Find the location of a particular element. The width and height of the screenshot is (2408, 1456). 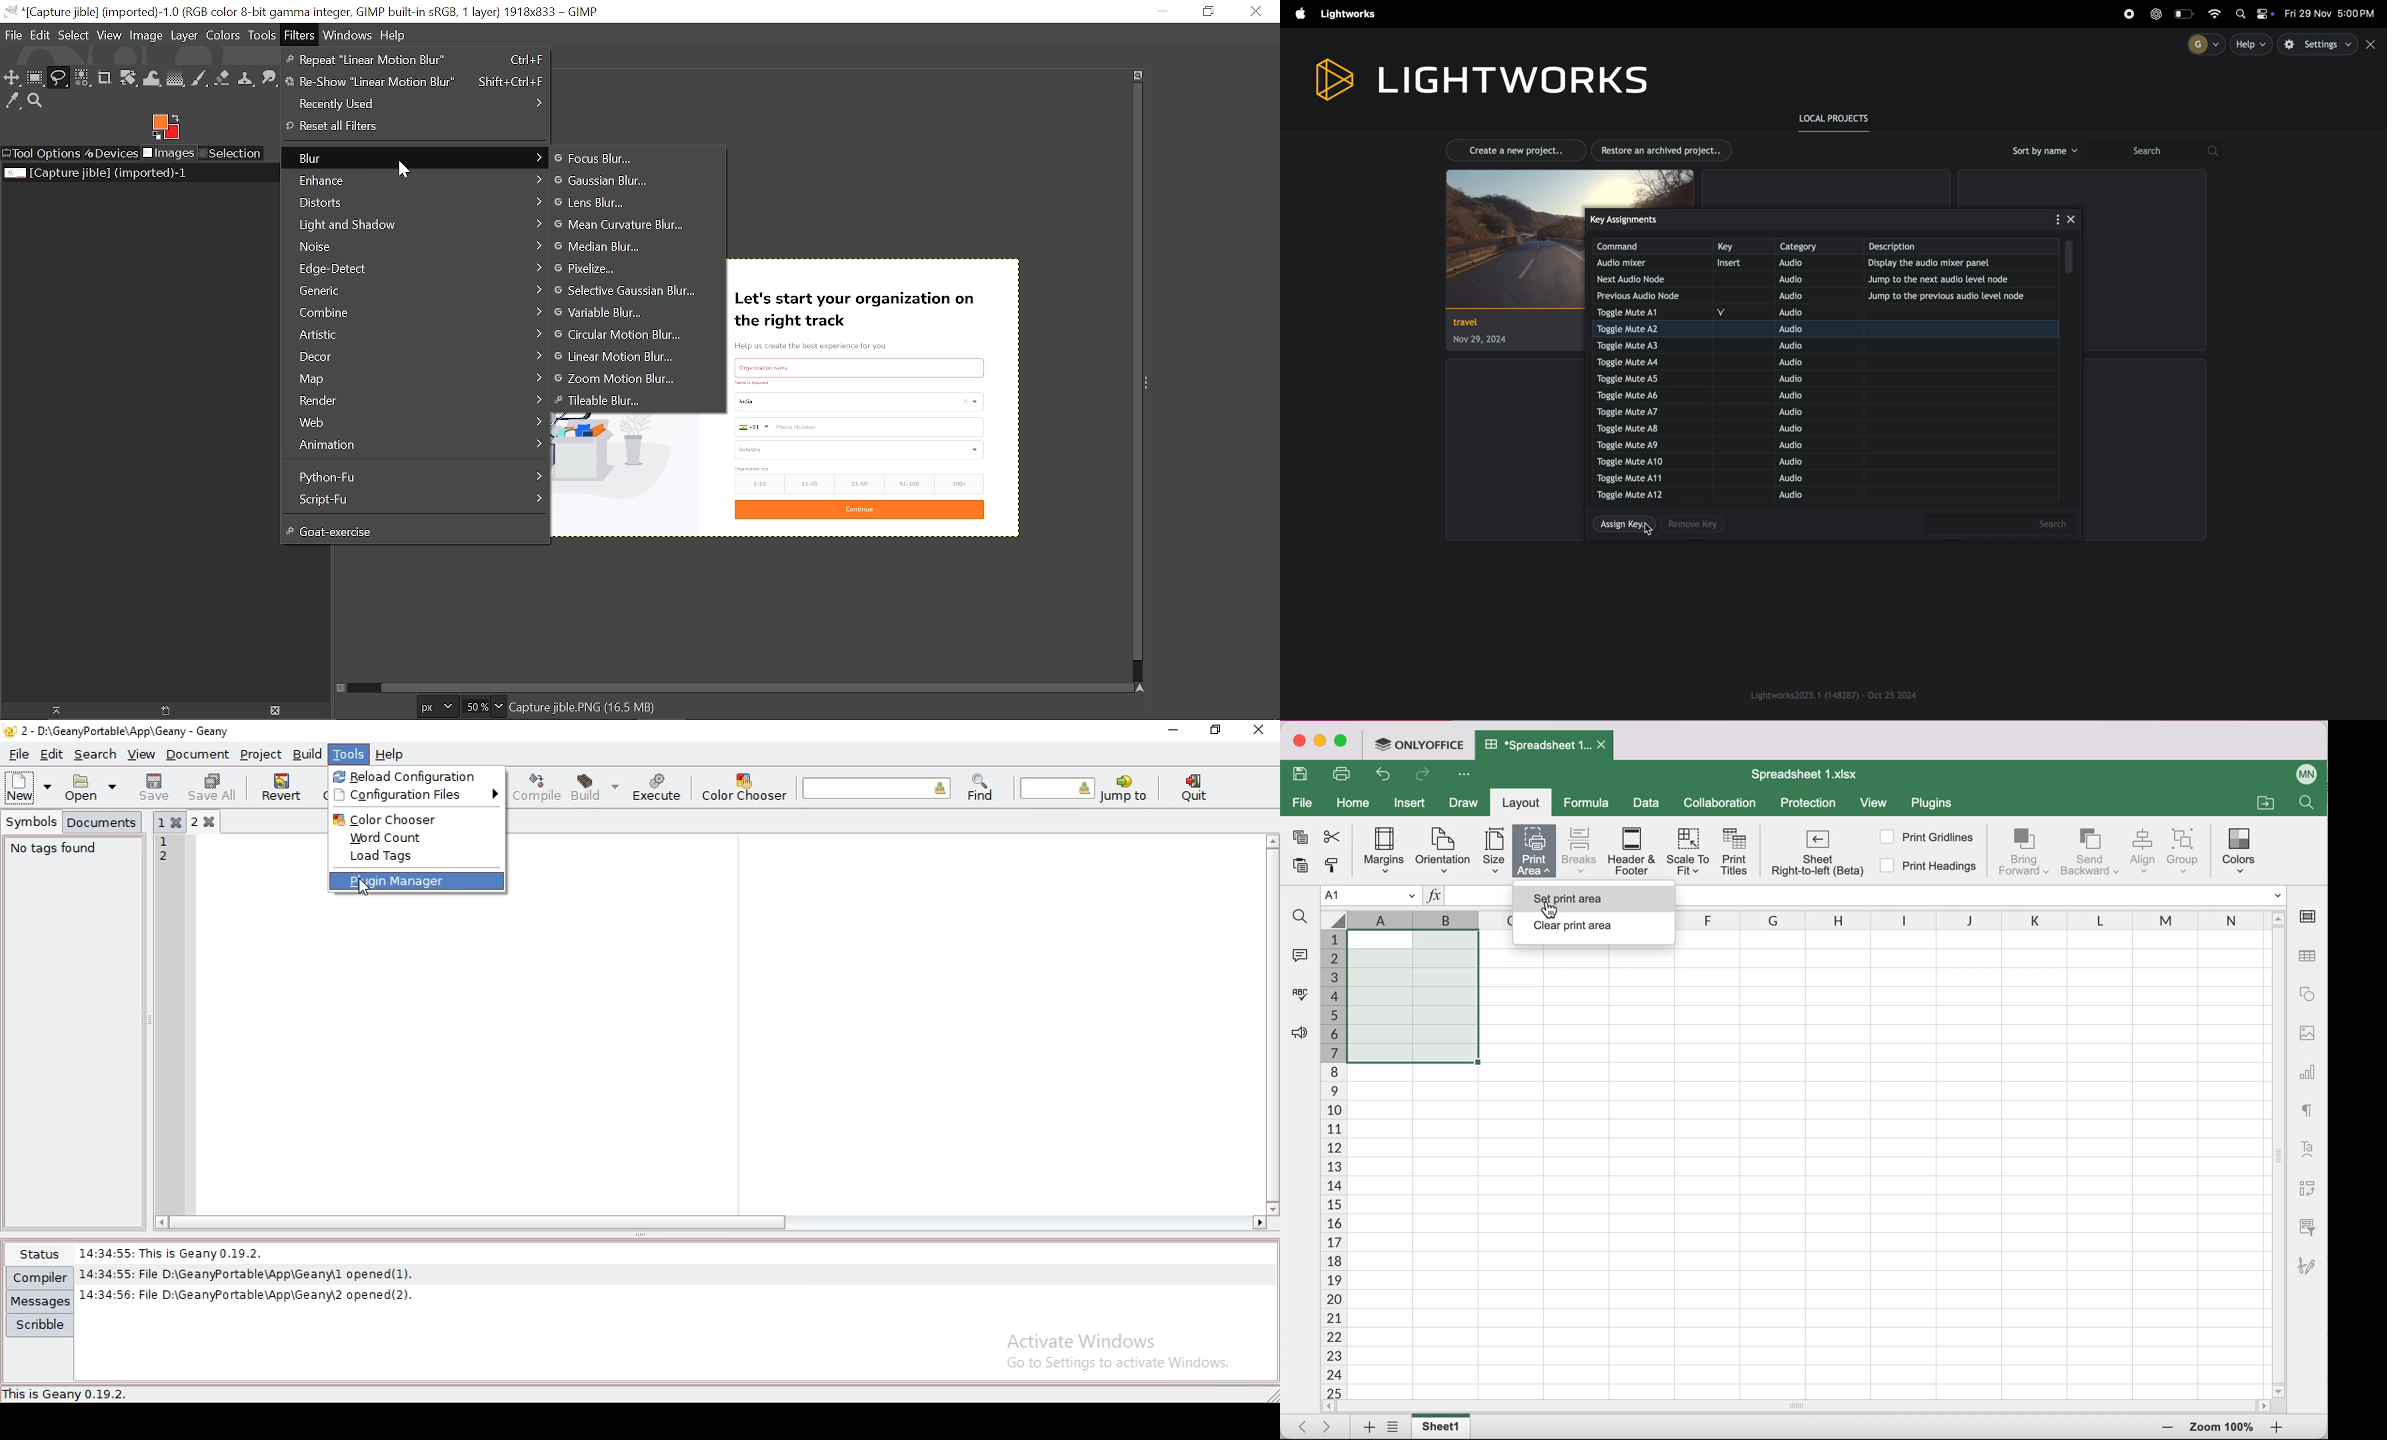

command is located at coordinates (1652, 246).